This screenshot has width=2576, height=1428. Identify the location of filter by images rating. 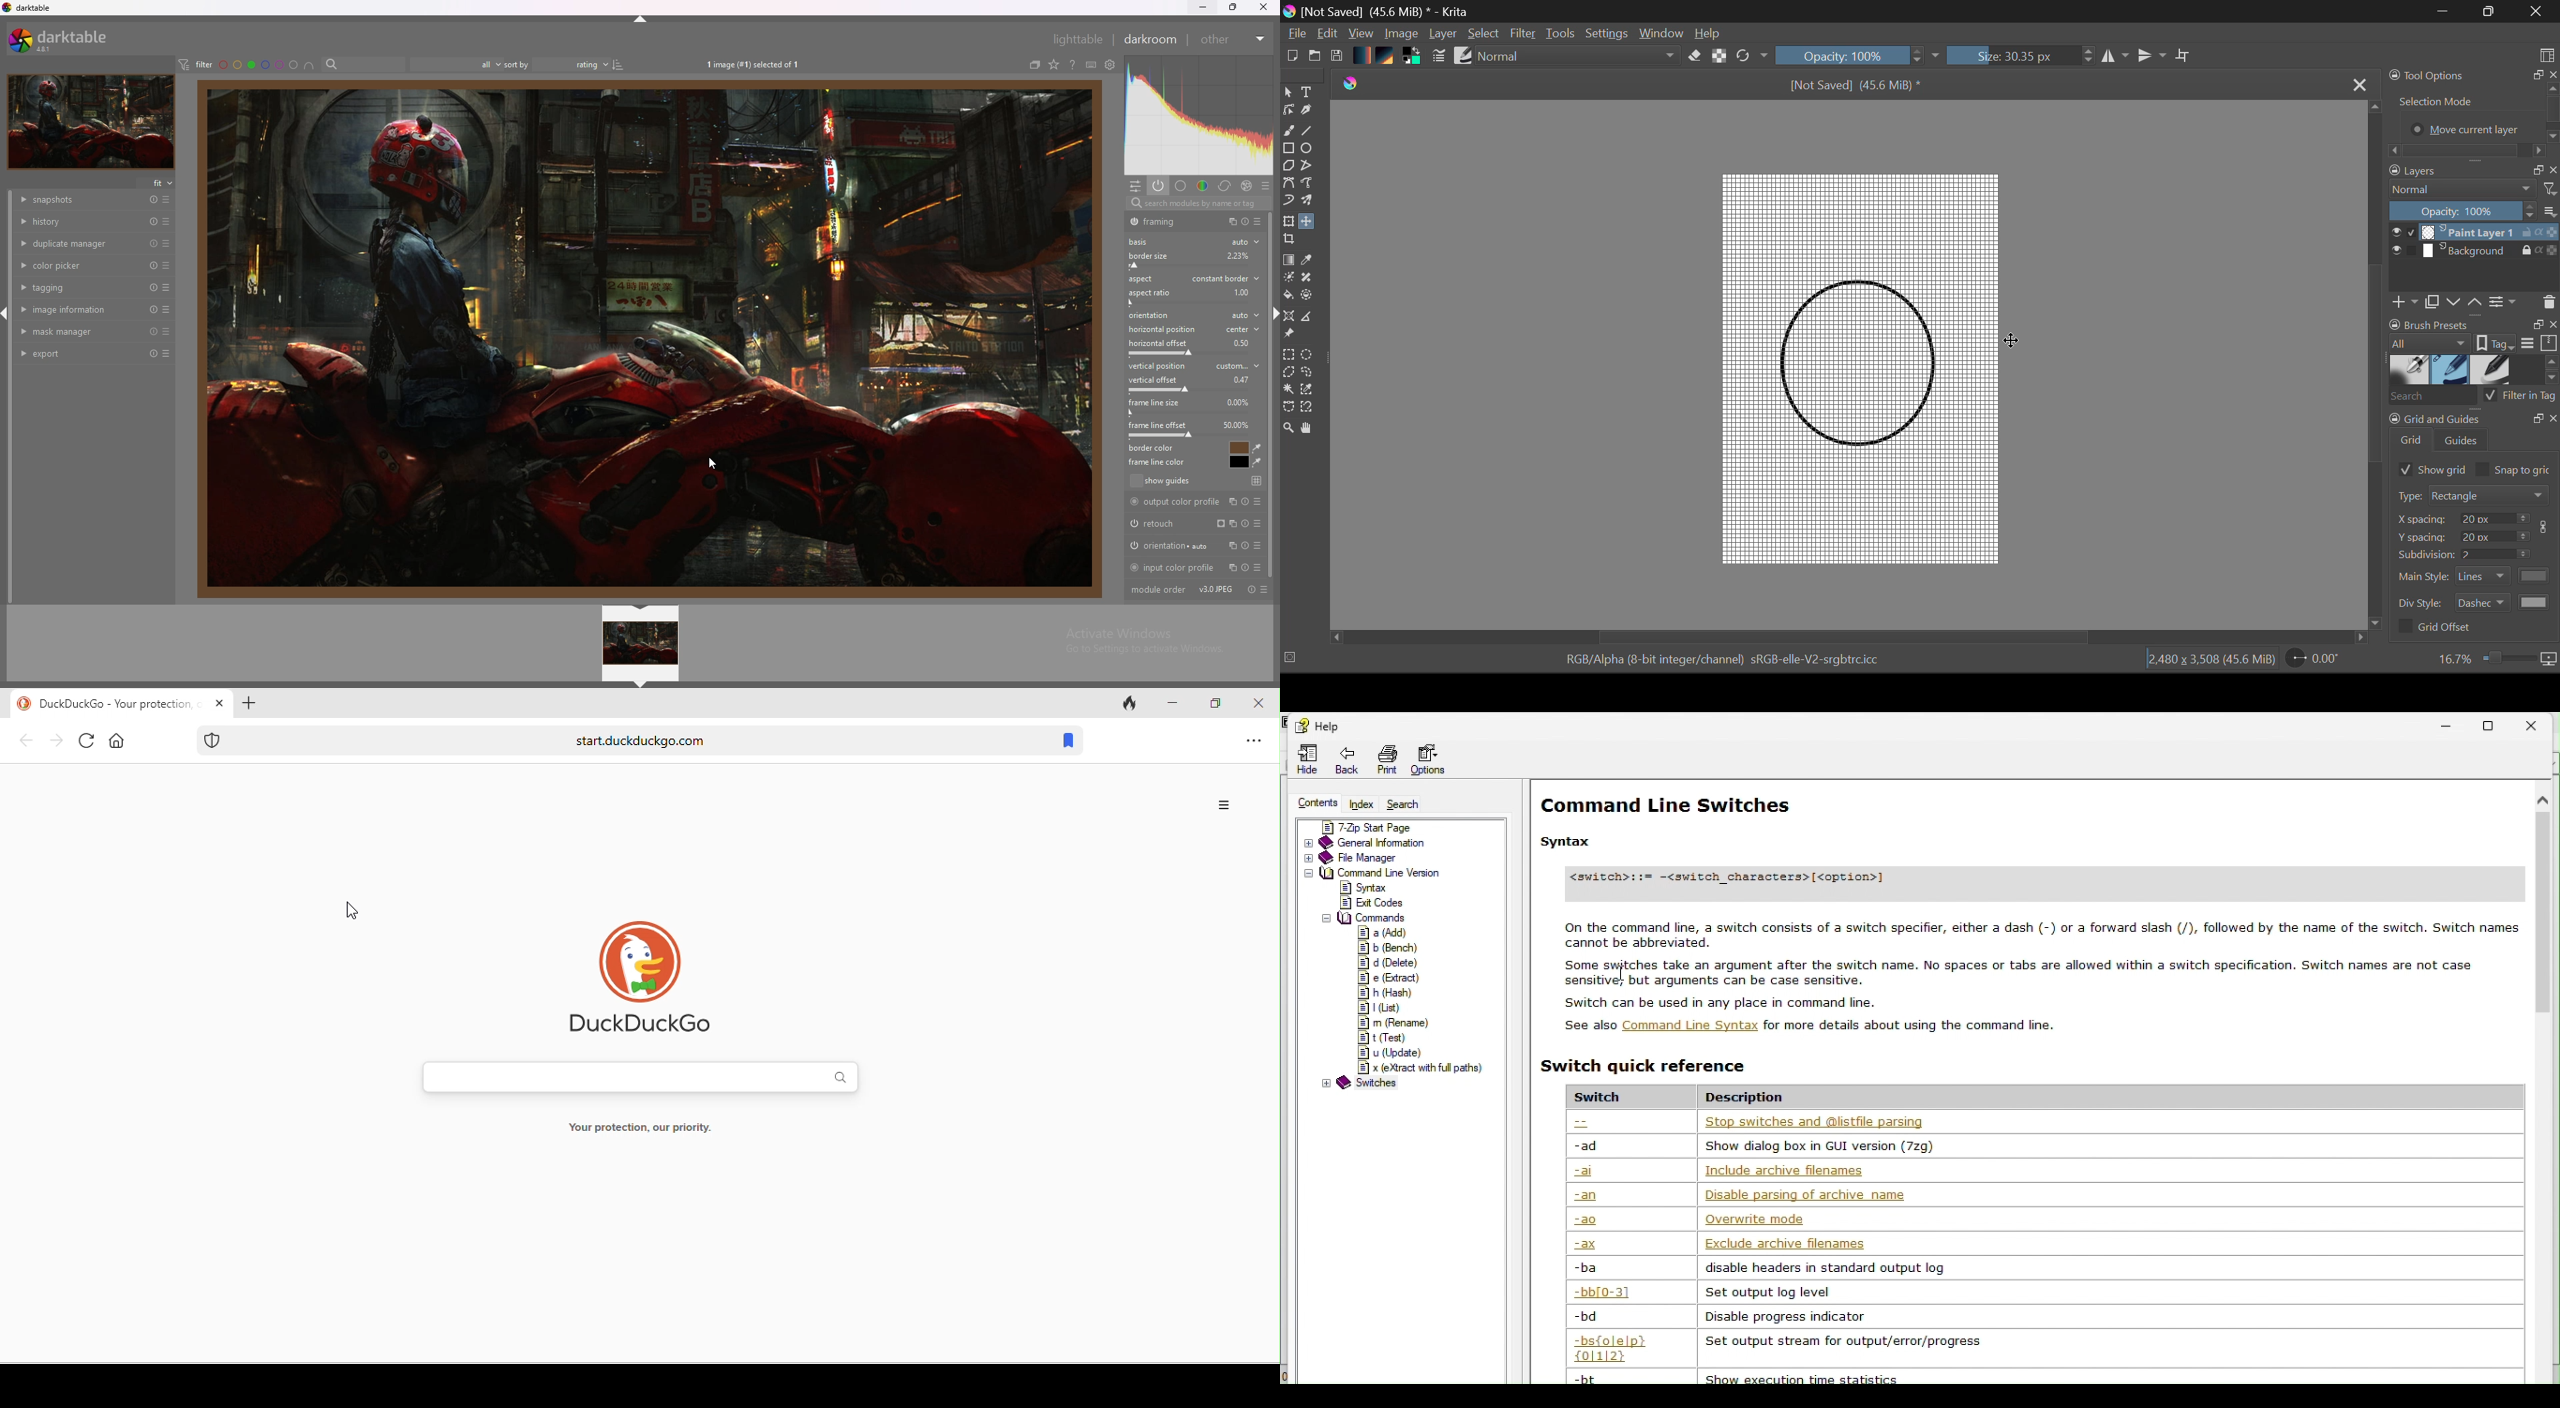
(450, 63).